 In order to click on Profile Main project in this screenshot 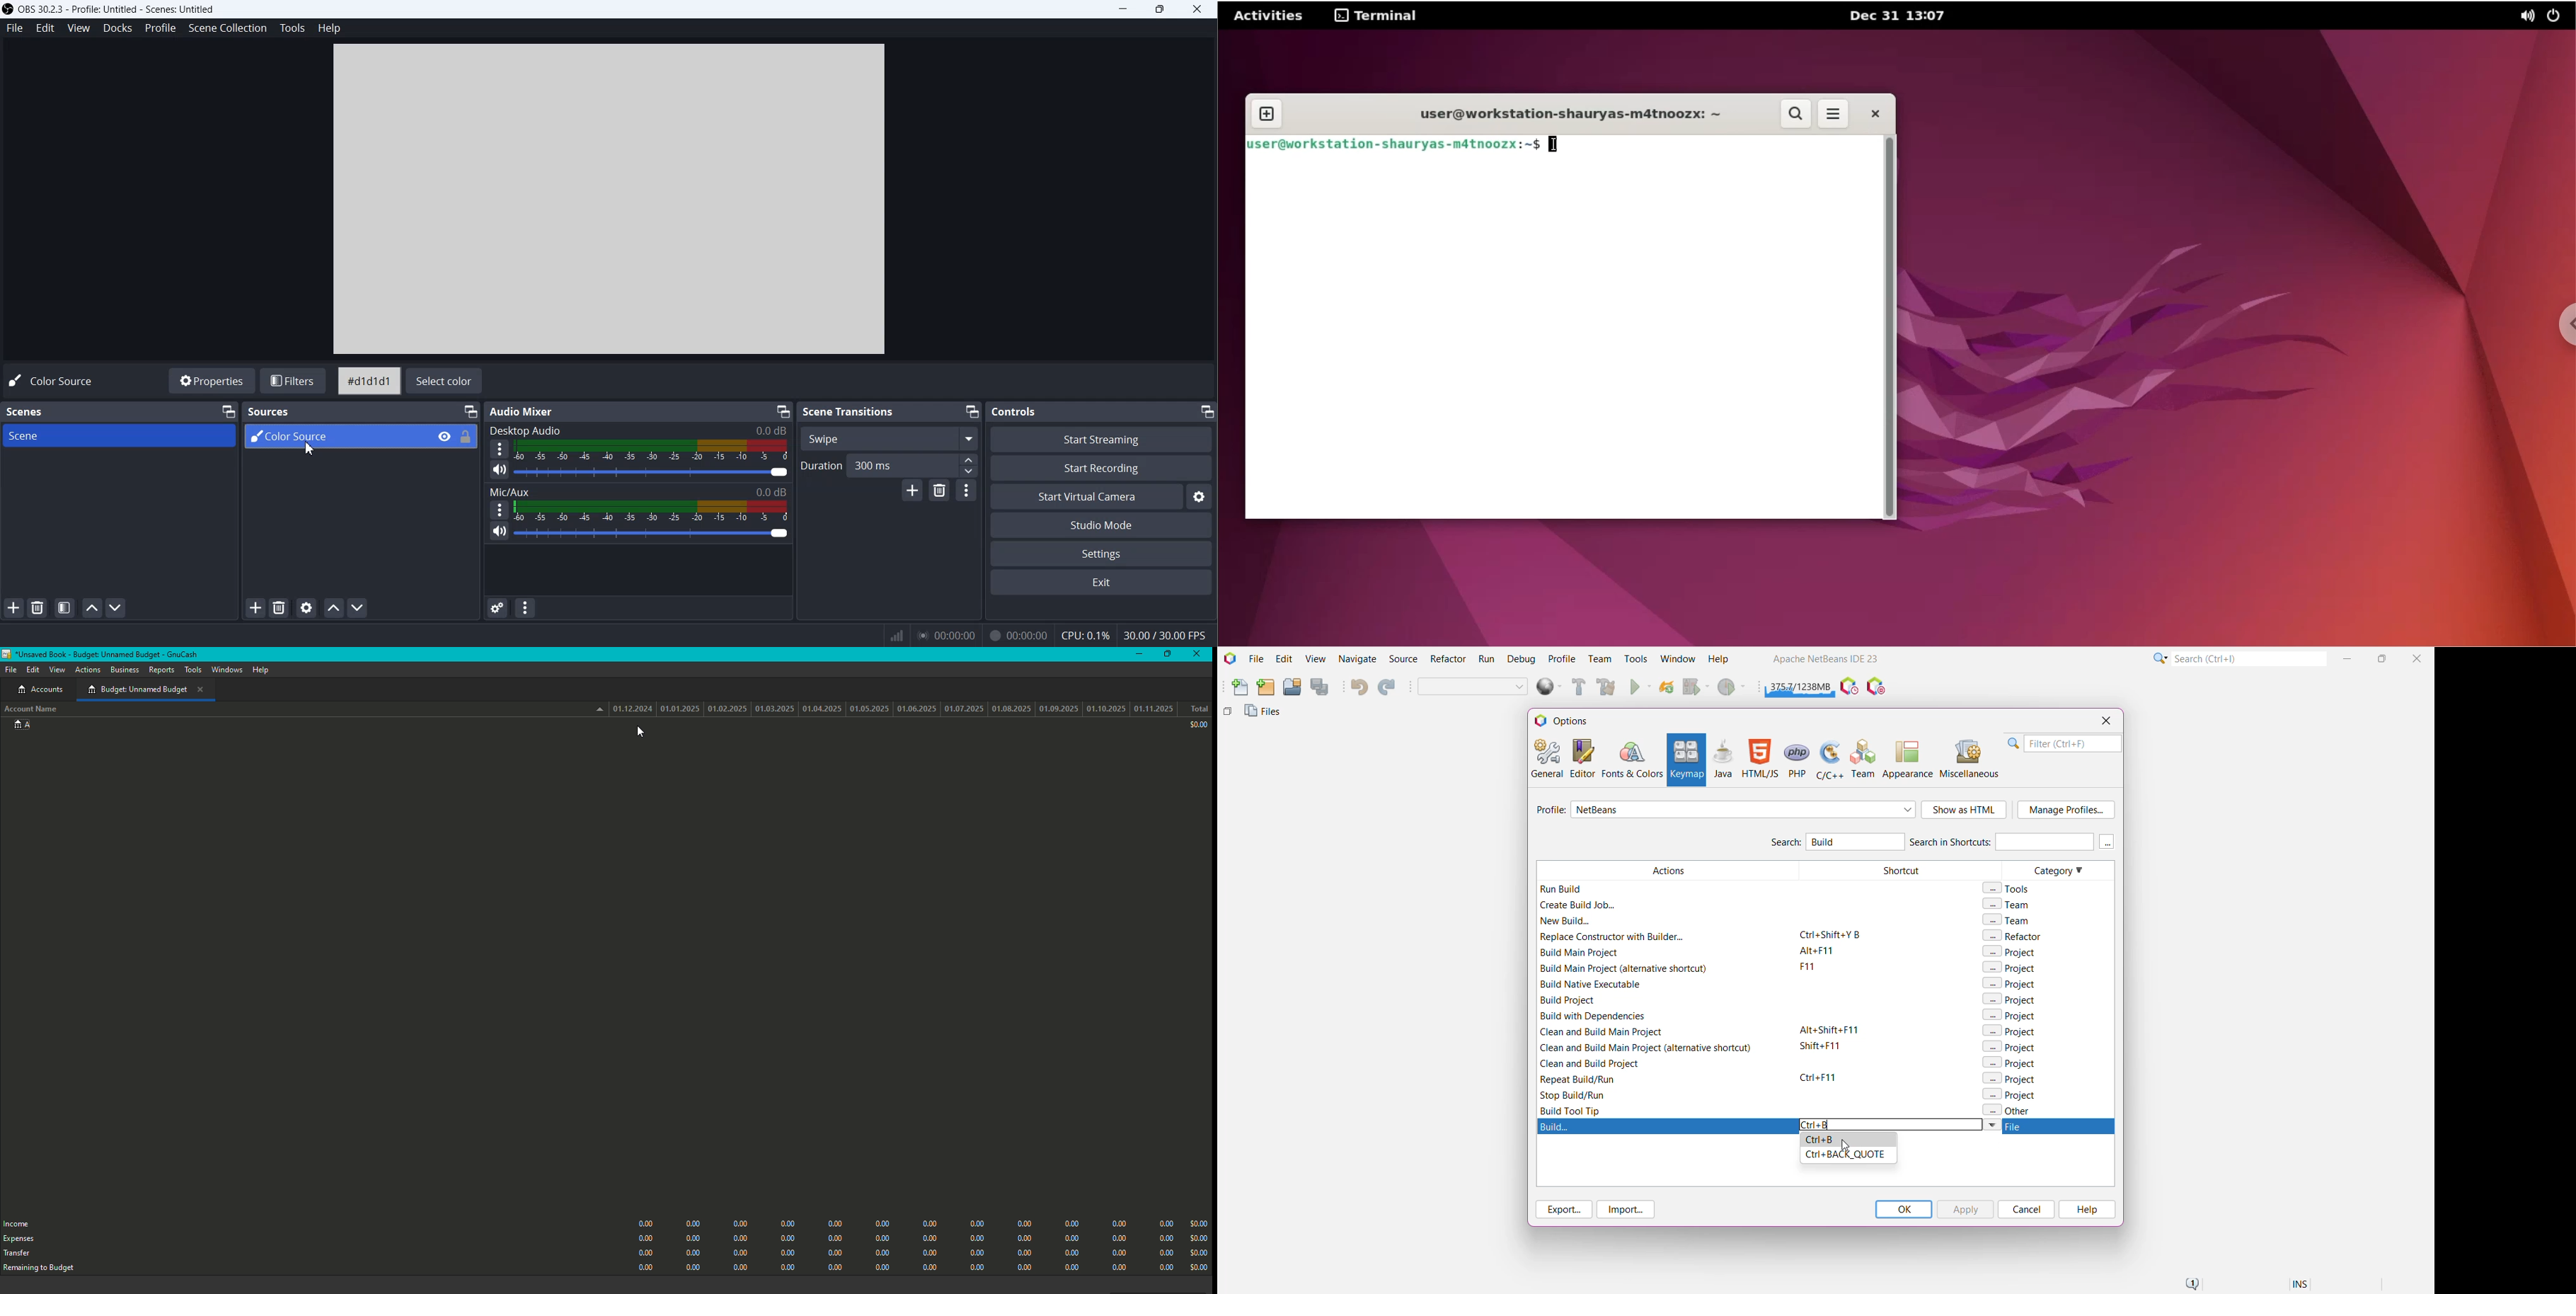, I will do `click(1733, 688)`.